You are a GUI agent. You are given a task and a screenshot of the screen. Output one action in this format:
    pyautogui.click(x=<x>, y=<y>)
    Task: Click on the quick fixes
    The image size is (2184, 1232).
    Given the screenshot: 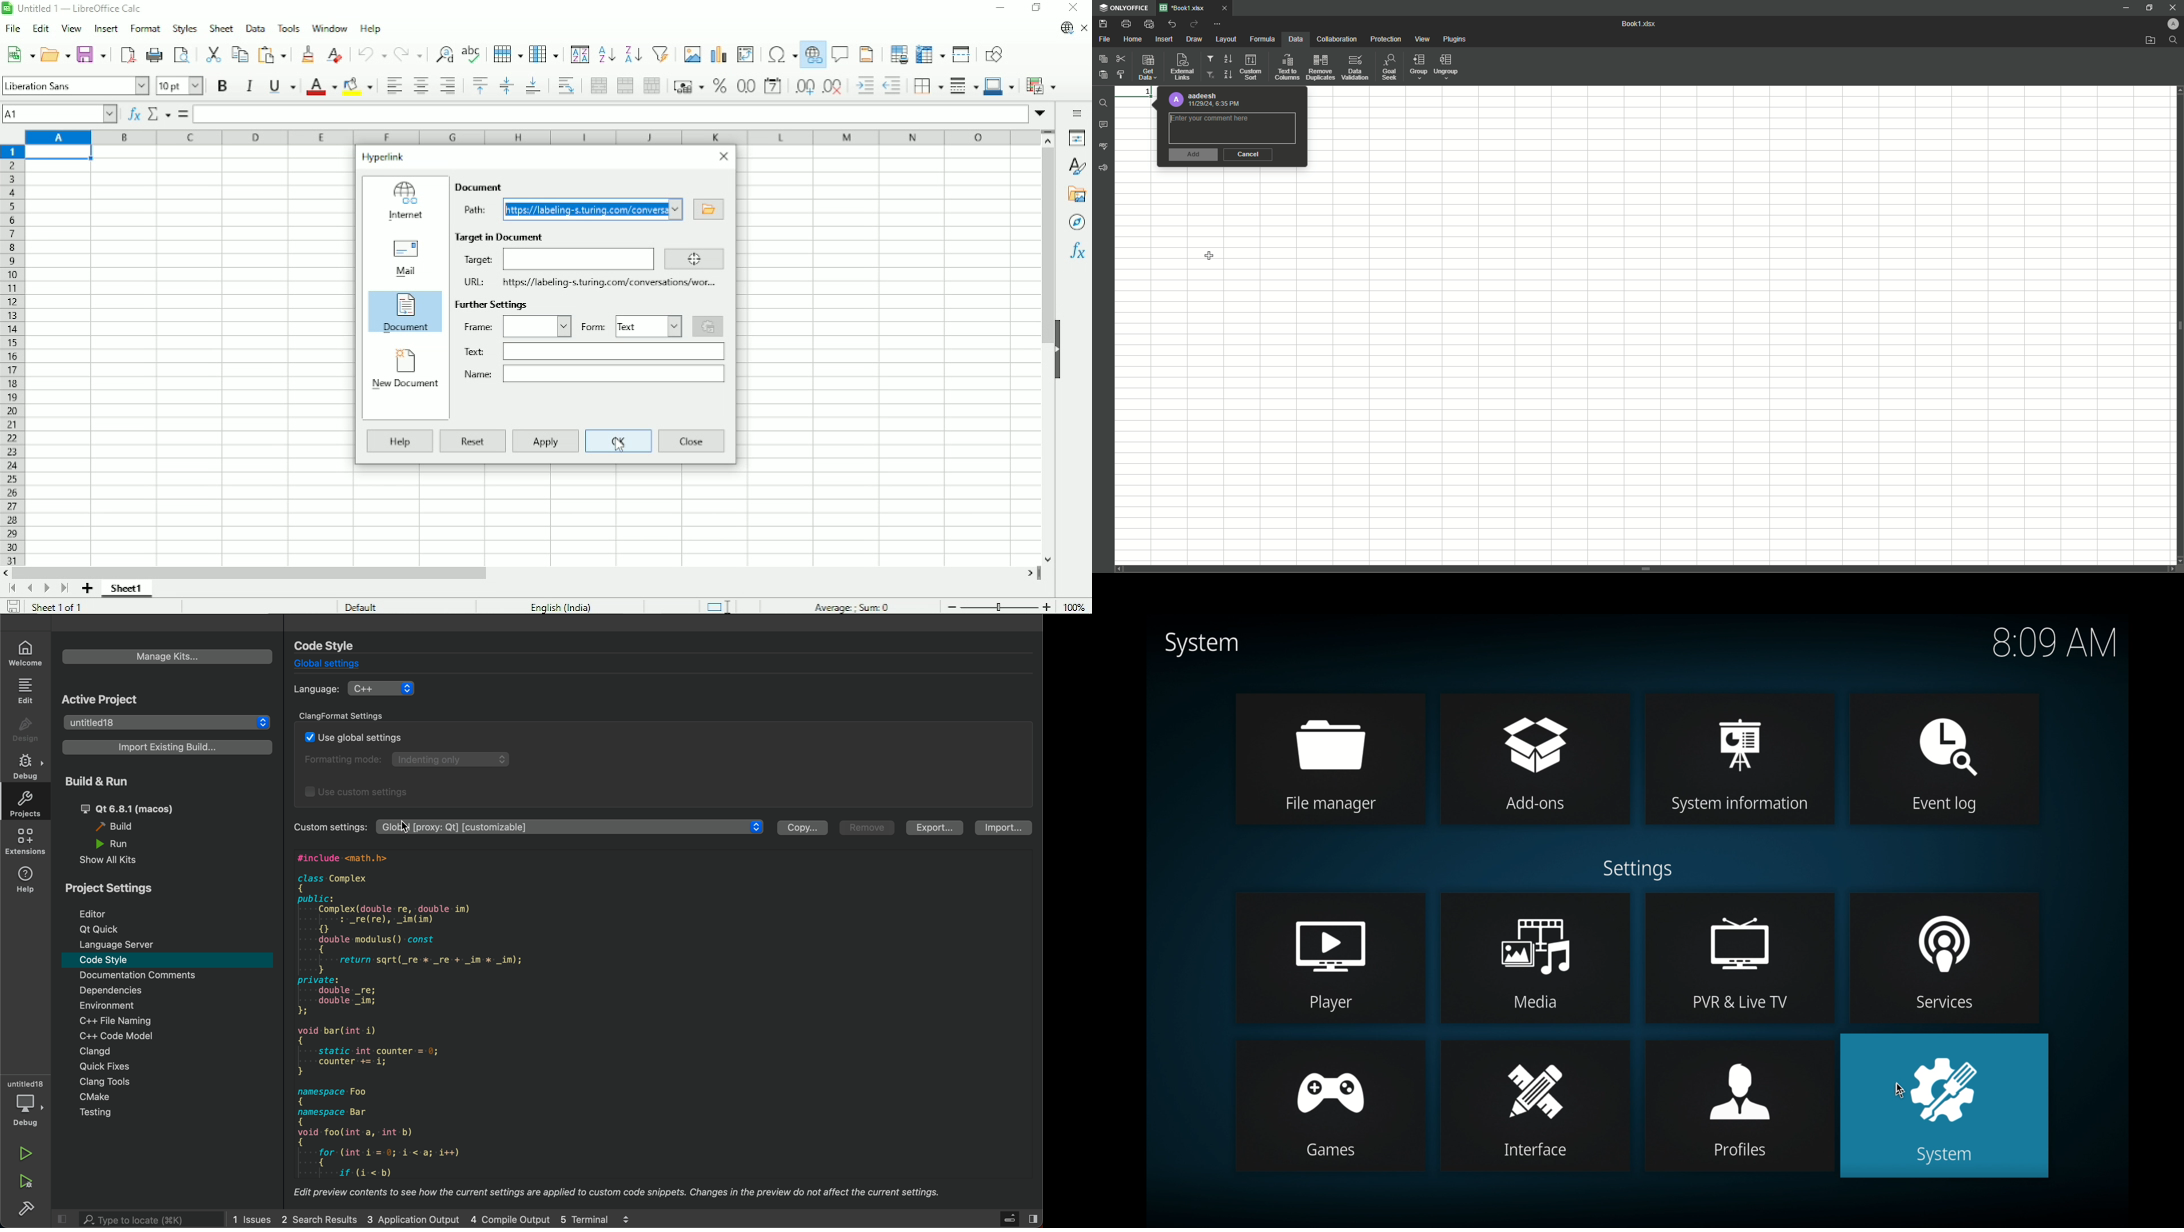 What is the action you would take?
    pyautogui.click(x=101, y=1067)
    